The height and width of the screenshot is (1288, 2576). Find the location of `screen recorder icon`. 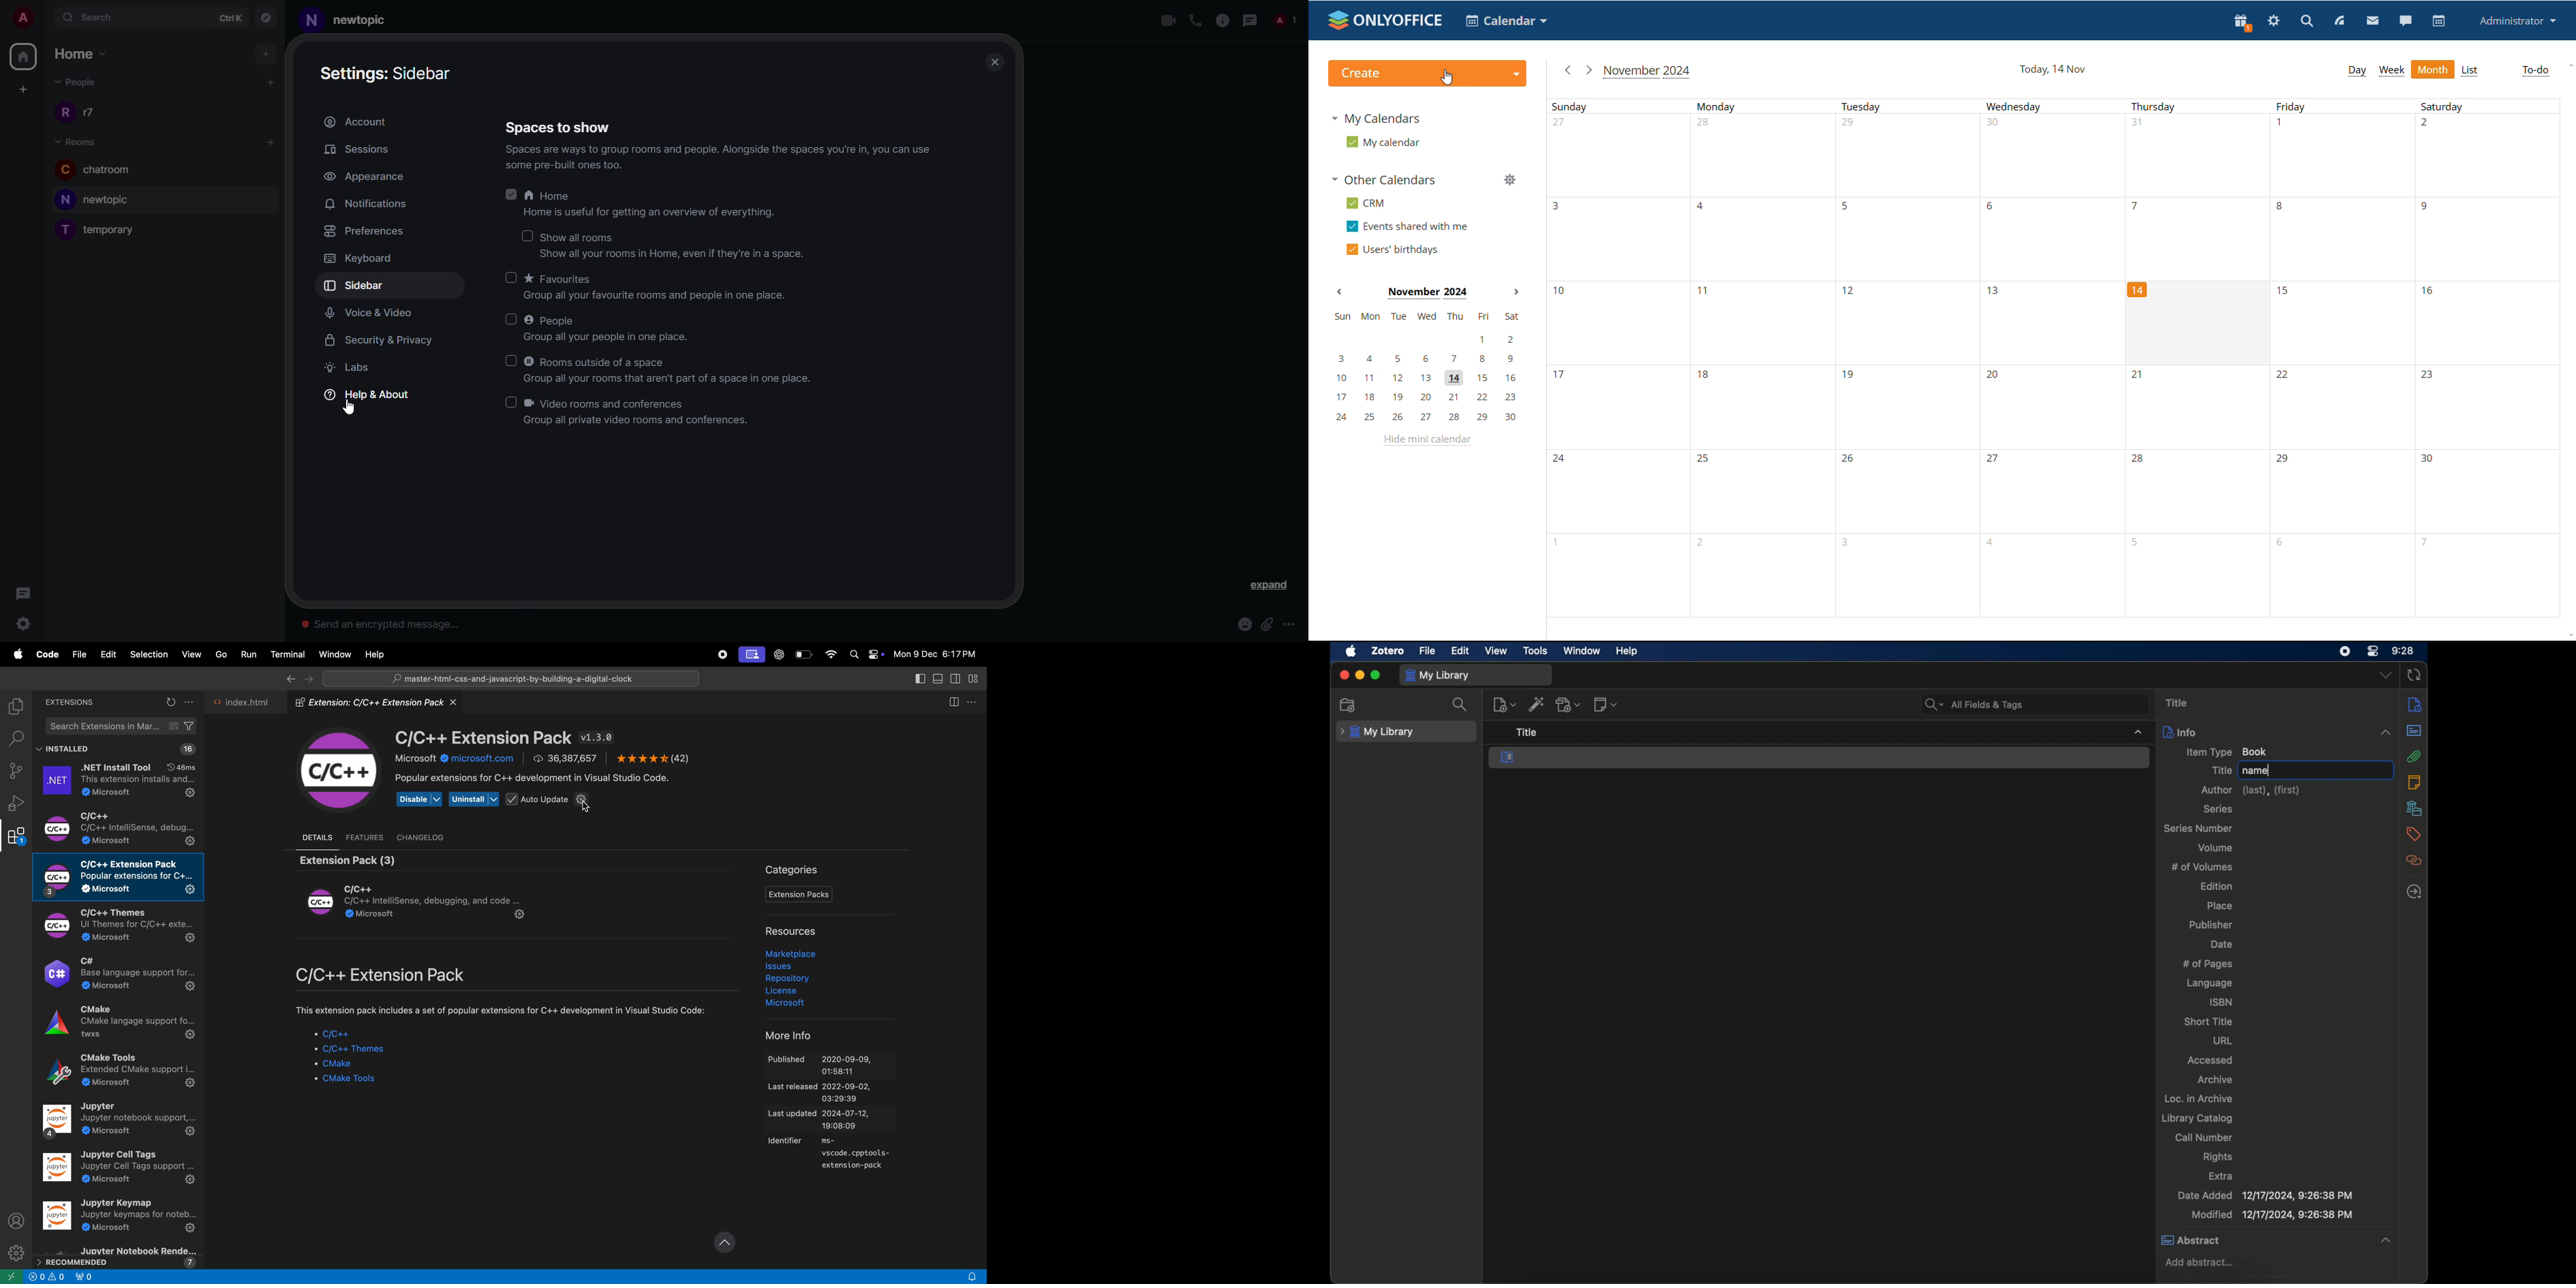

screen recorder icon is located at coordinates (2345, 652).